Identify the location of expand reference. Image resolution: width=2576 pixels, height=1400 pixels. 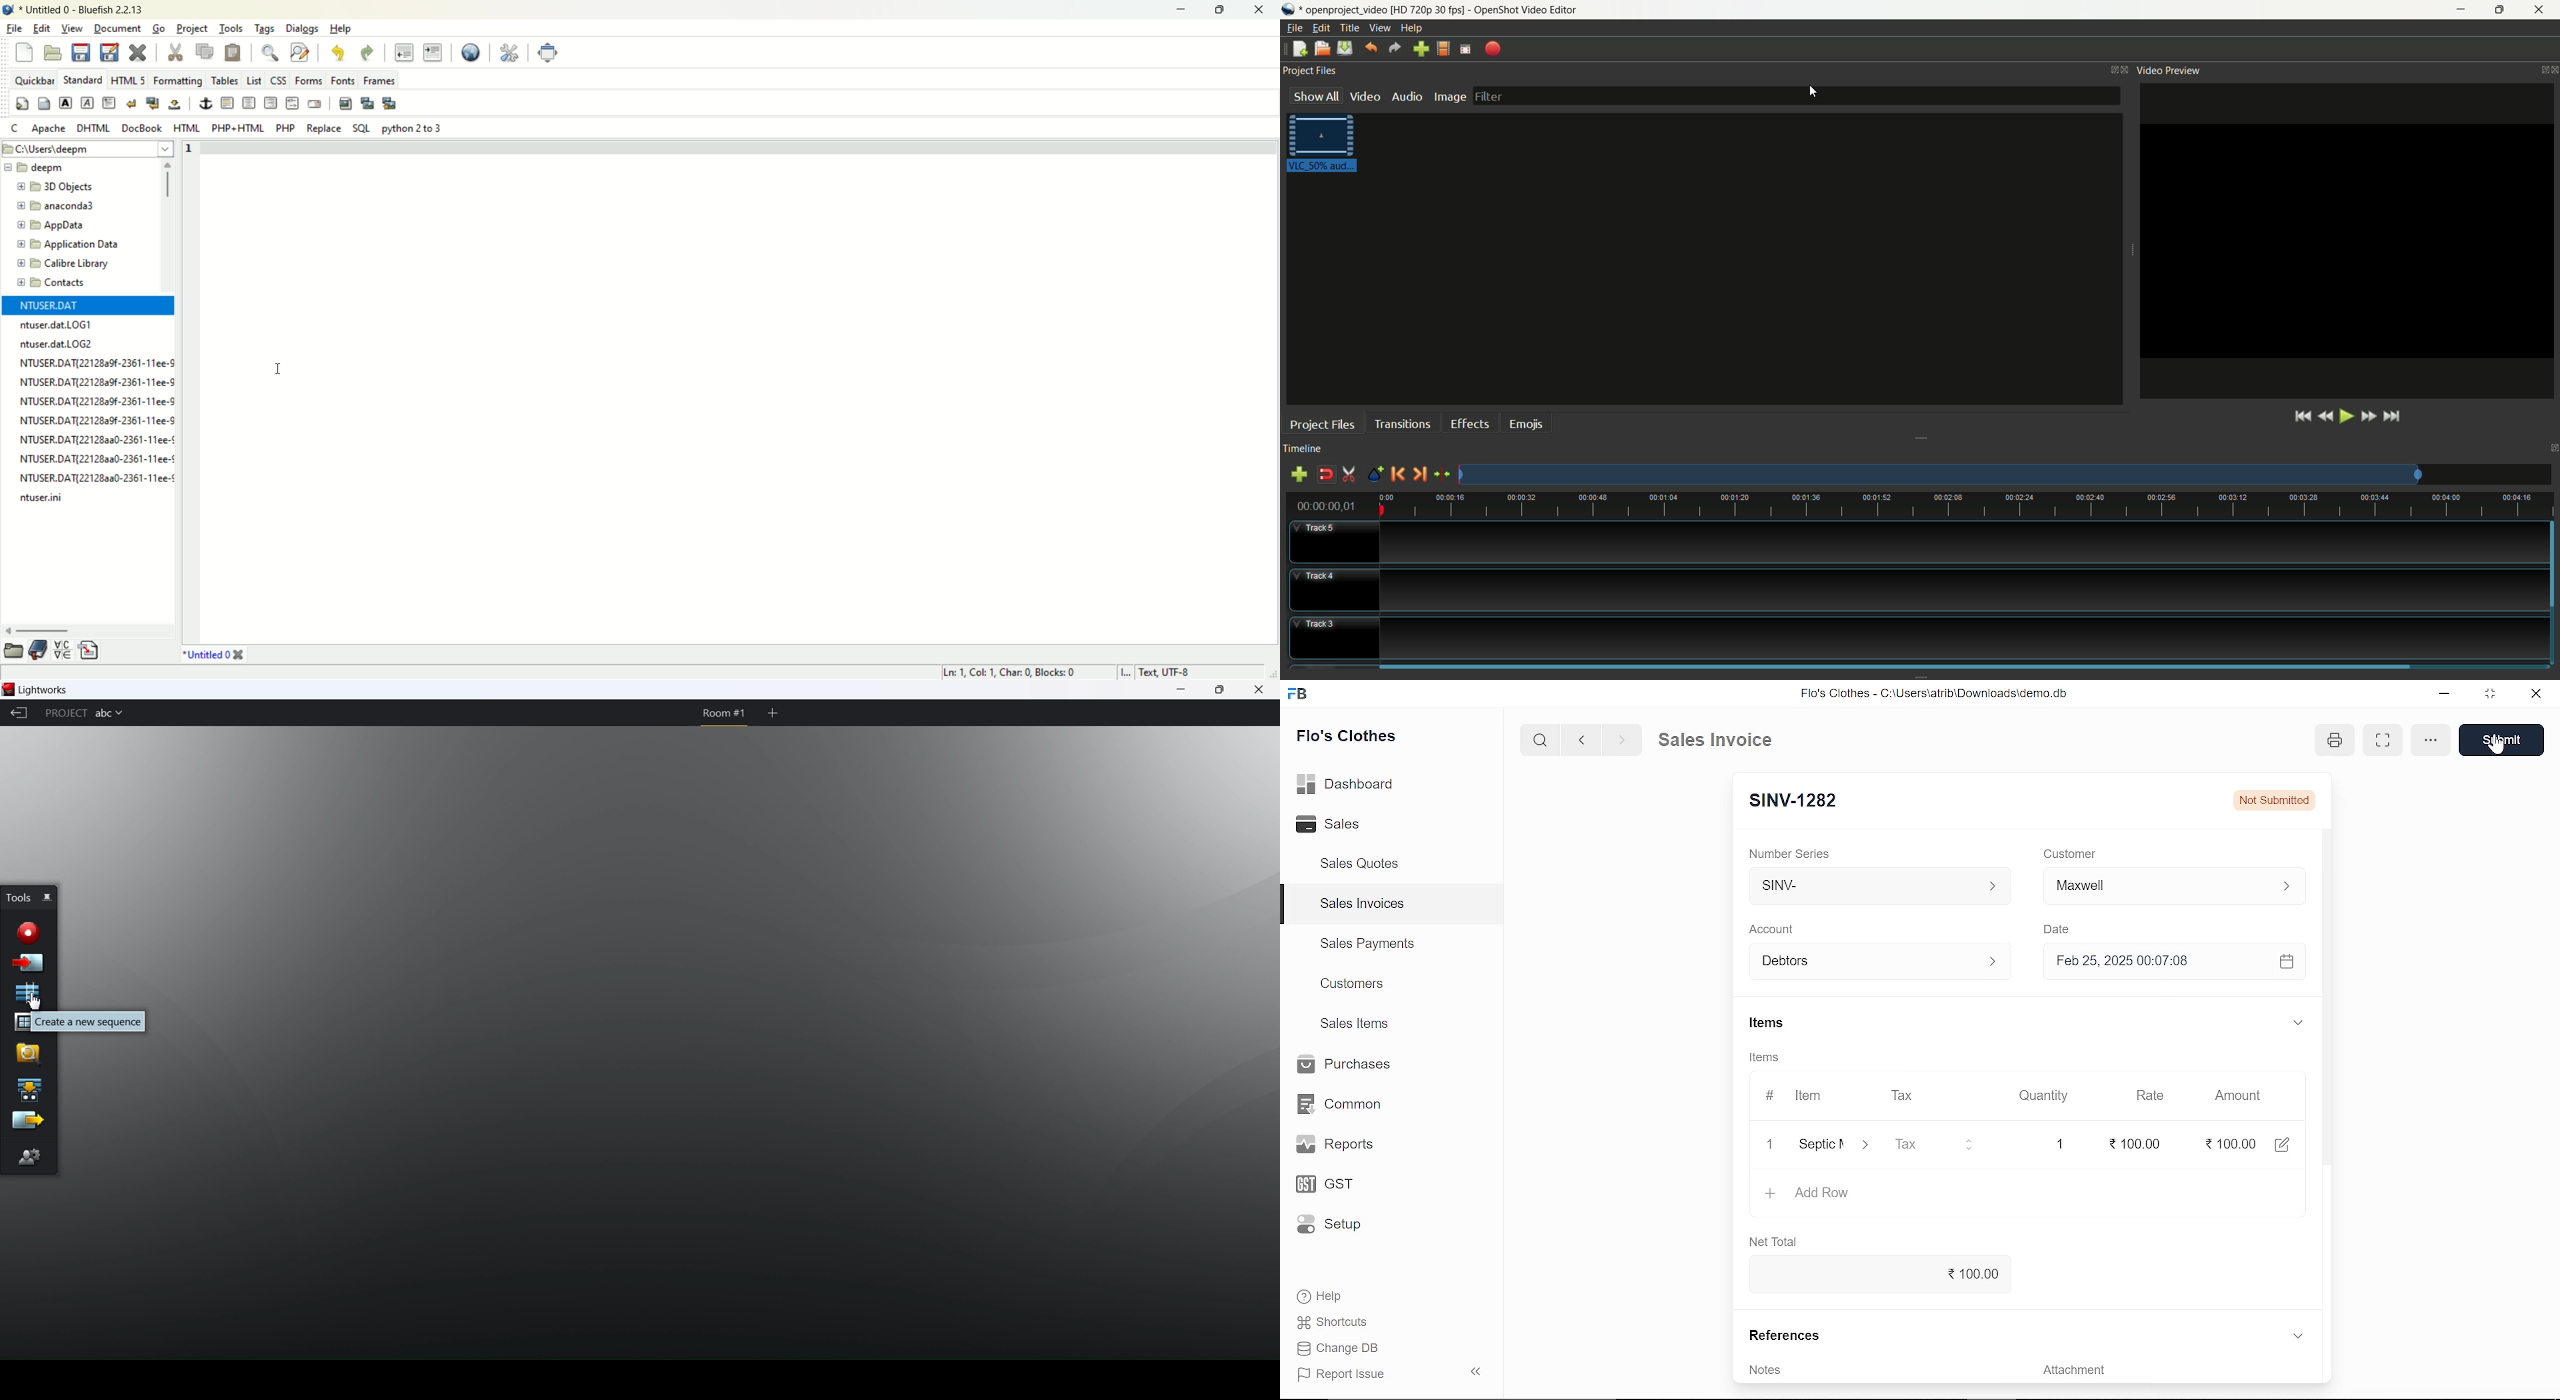
(2297, 1335).